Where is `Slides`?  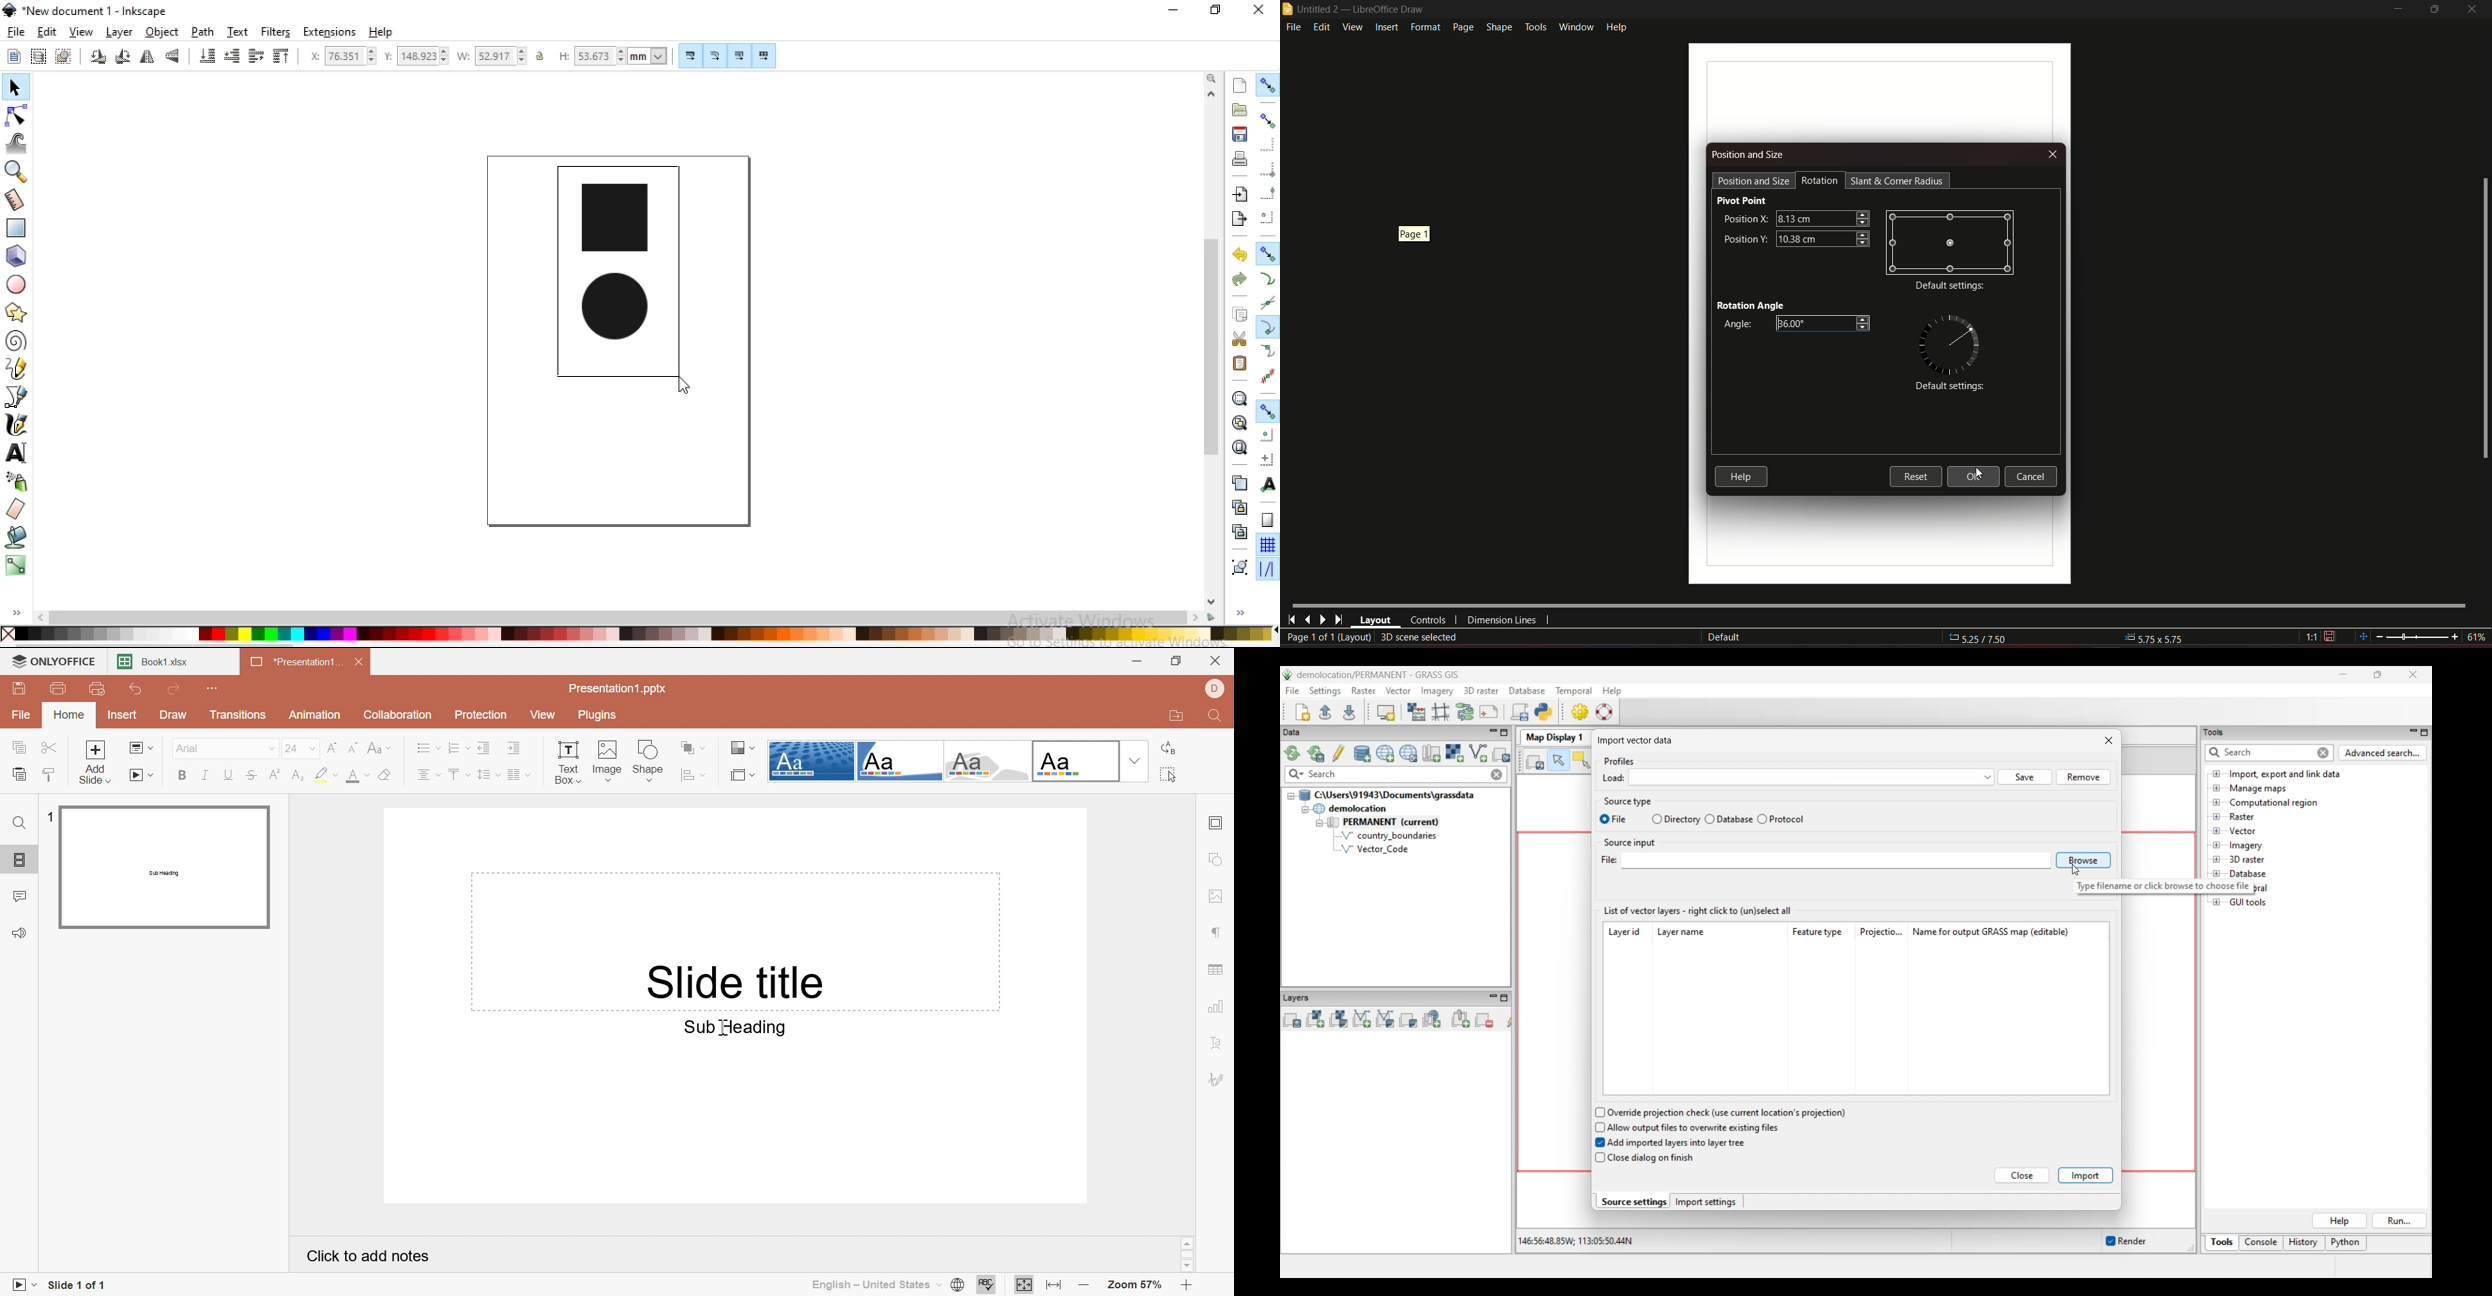
Slides is located at coordinates (19, 860).